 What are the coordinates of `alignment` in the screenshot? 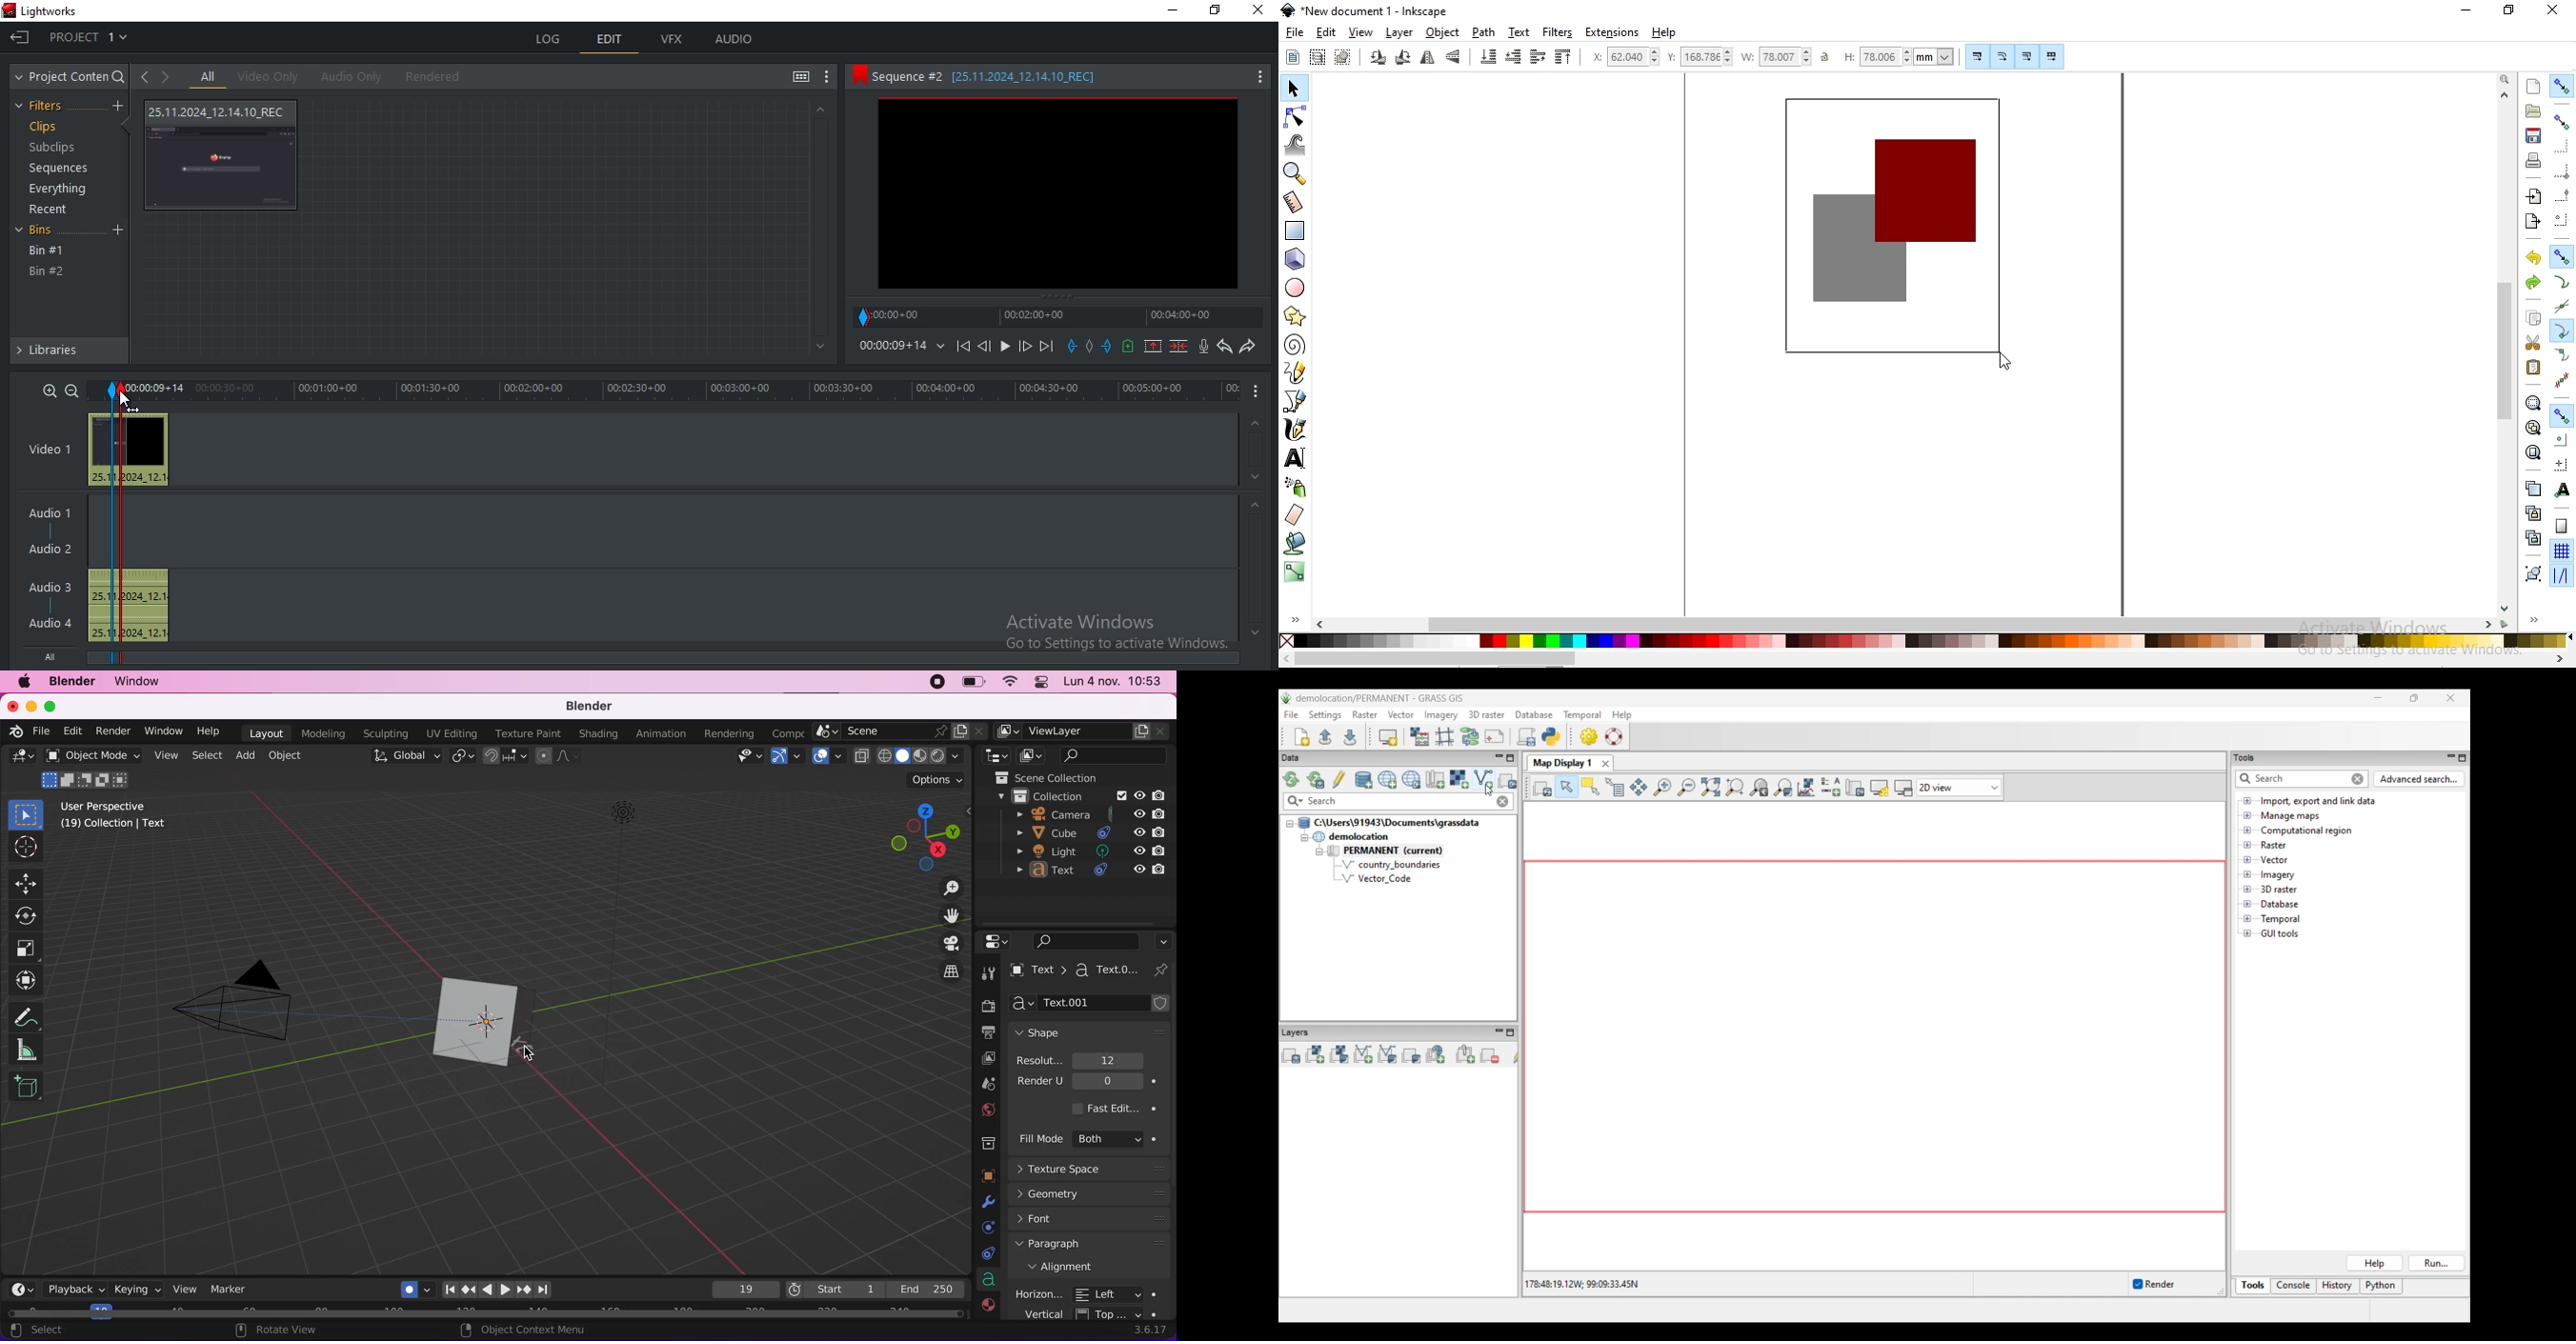 It's located at (1090, 1269).